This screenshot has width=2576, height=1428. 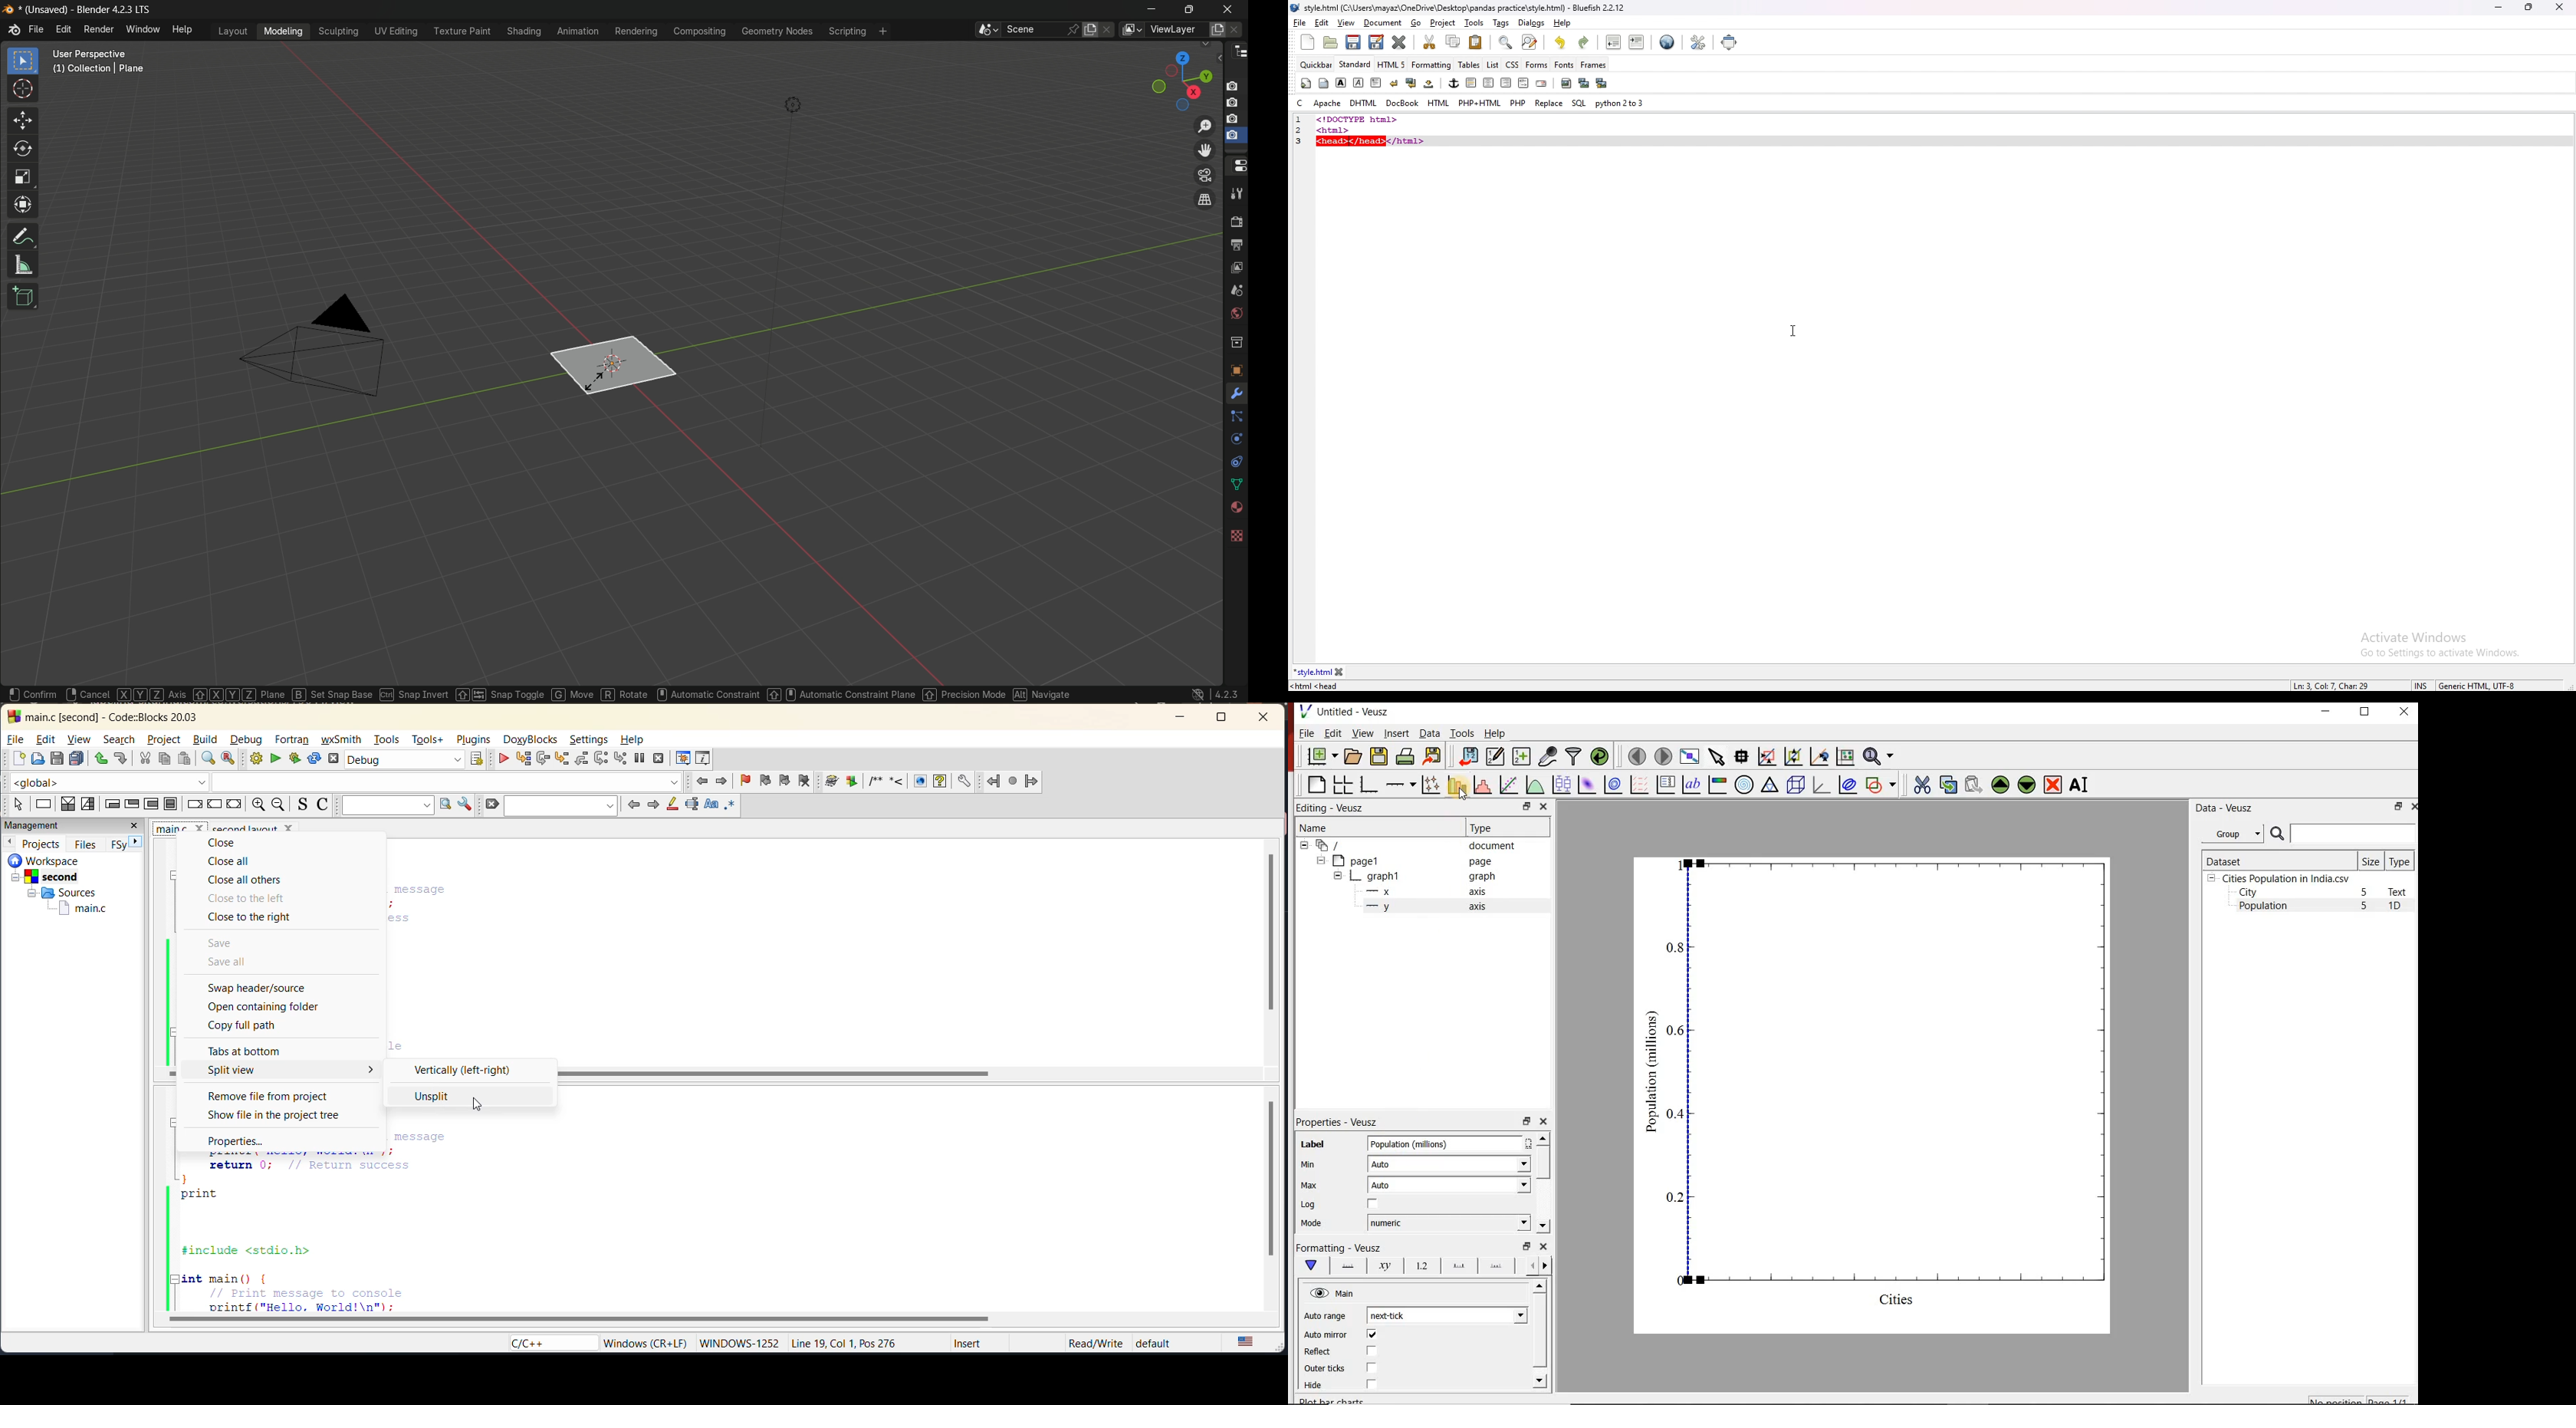 What do you see at coordinates (1234, 118) in the screenshot?
I see `capture` at bounding box center [1234, 118].